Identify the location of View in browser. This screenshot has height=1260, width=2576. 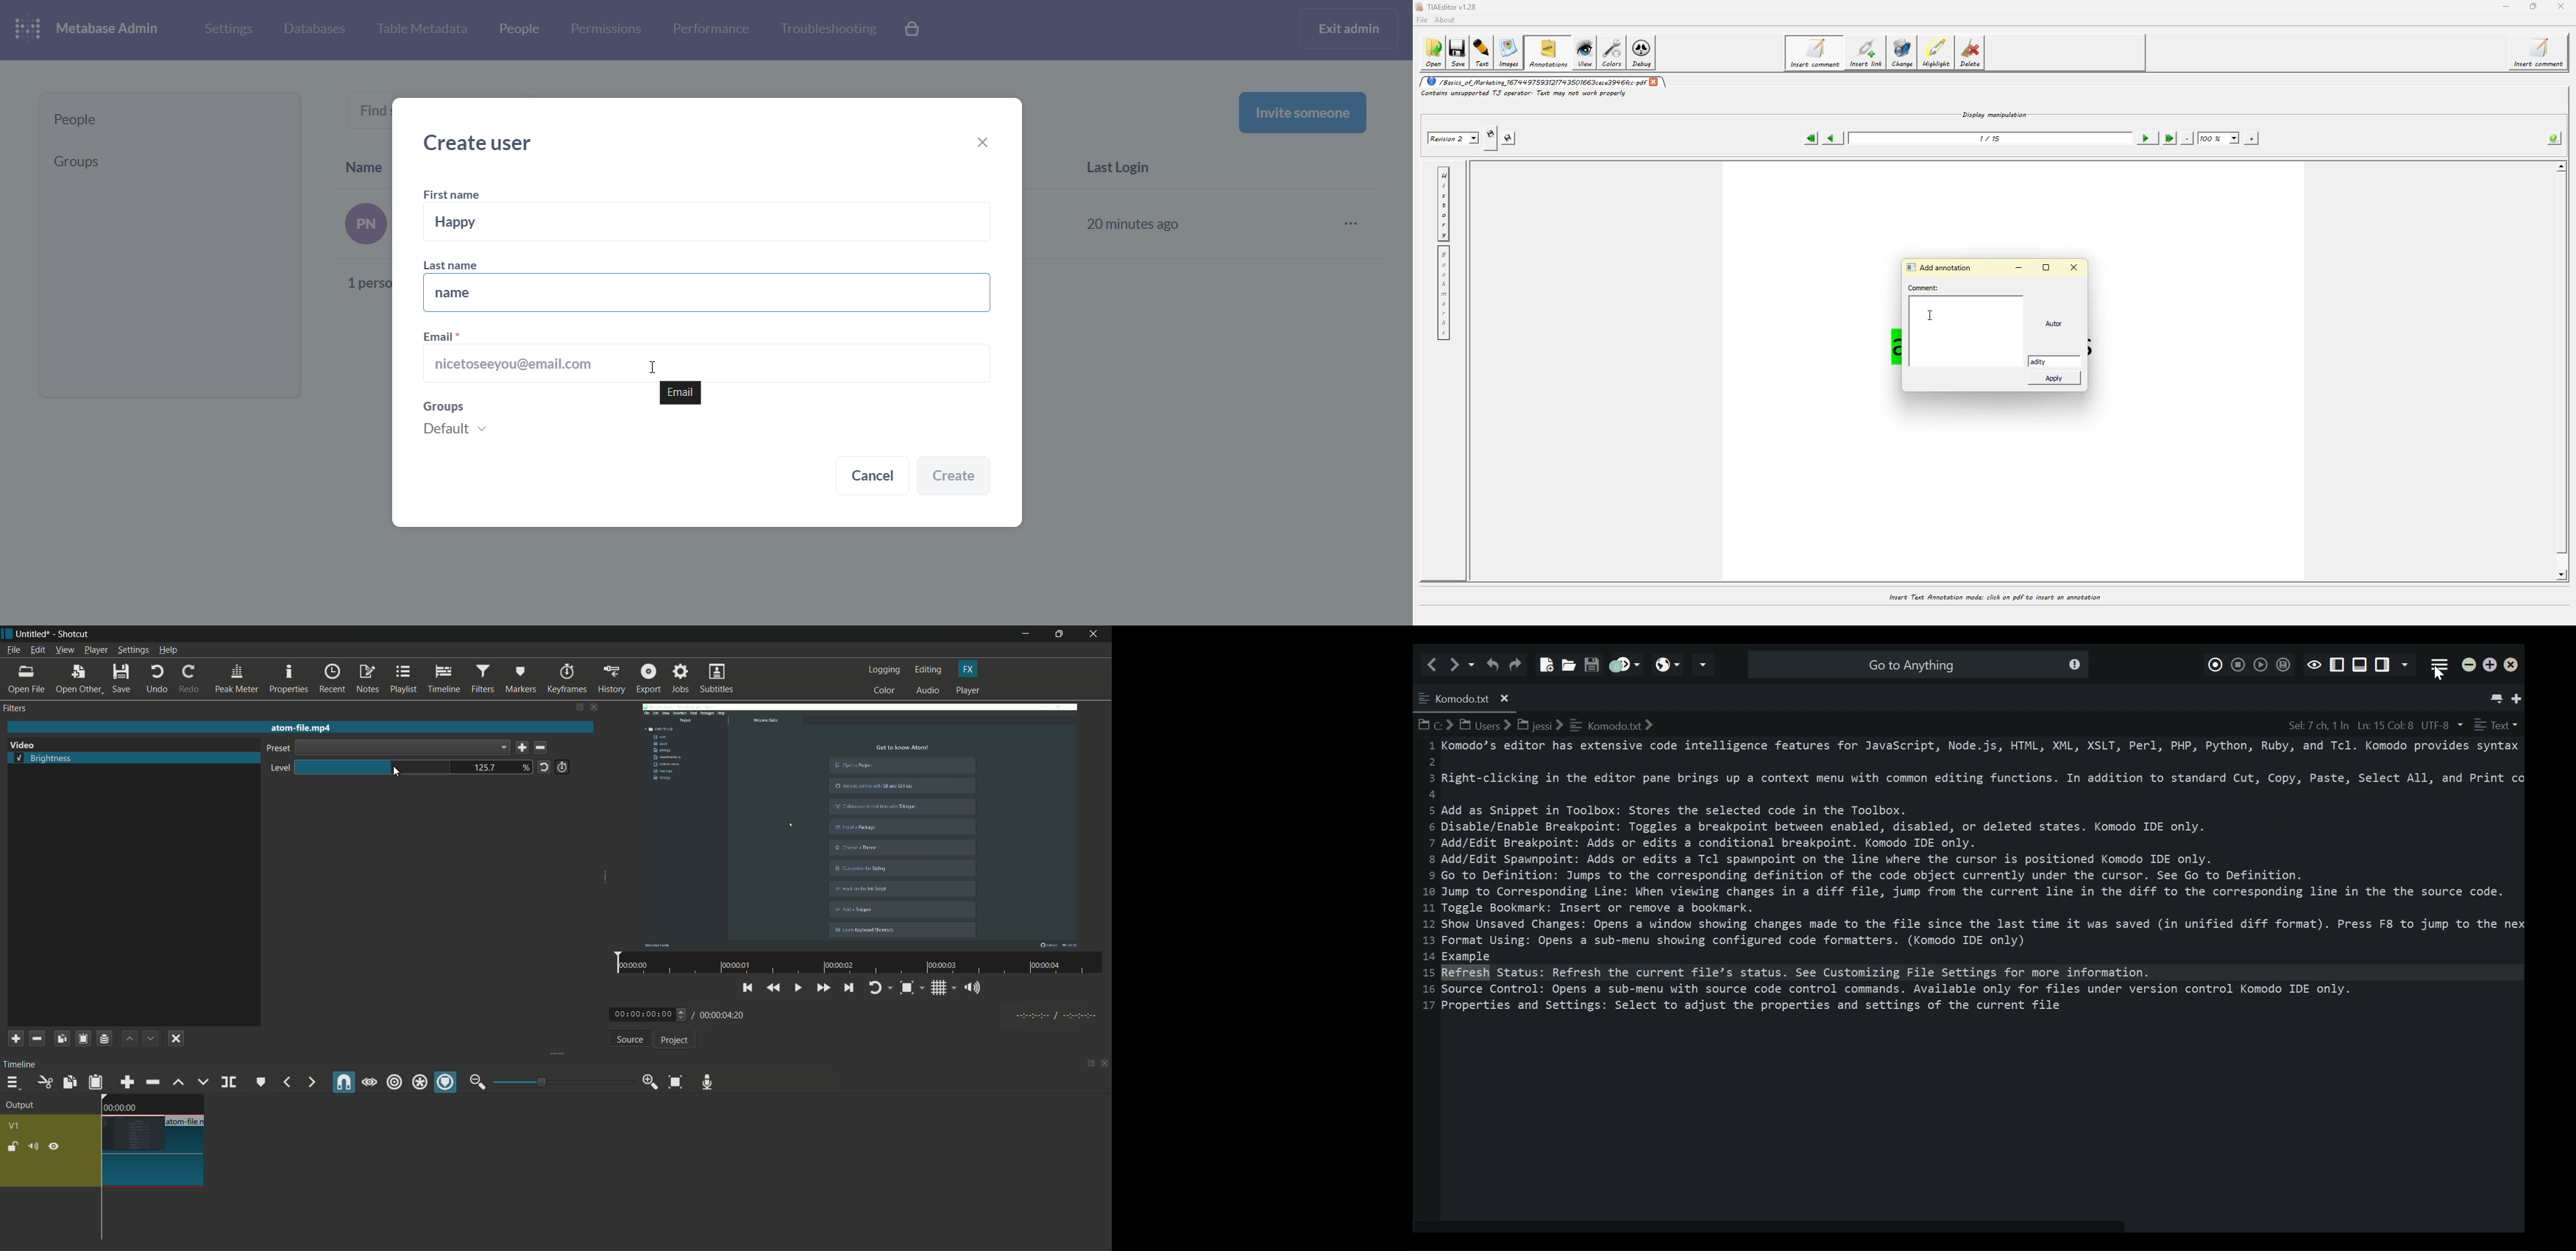
(1668, 664).